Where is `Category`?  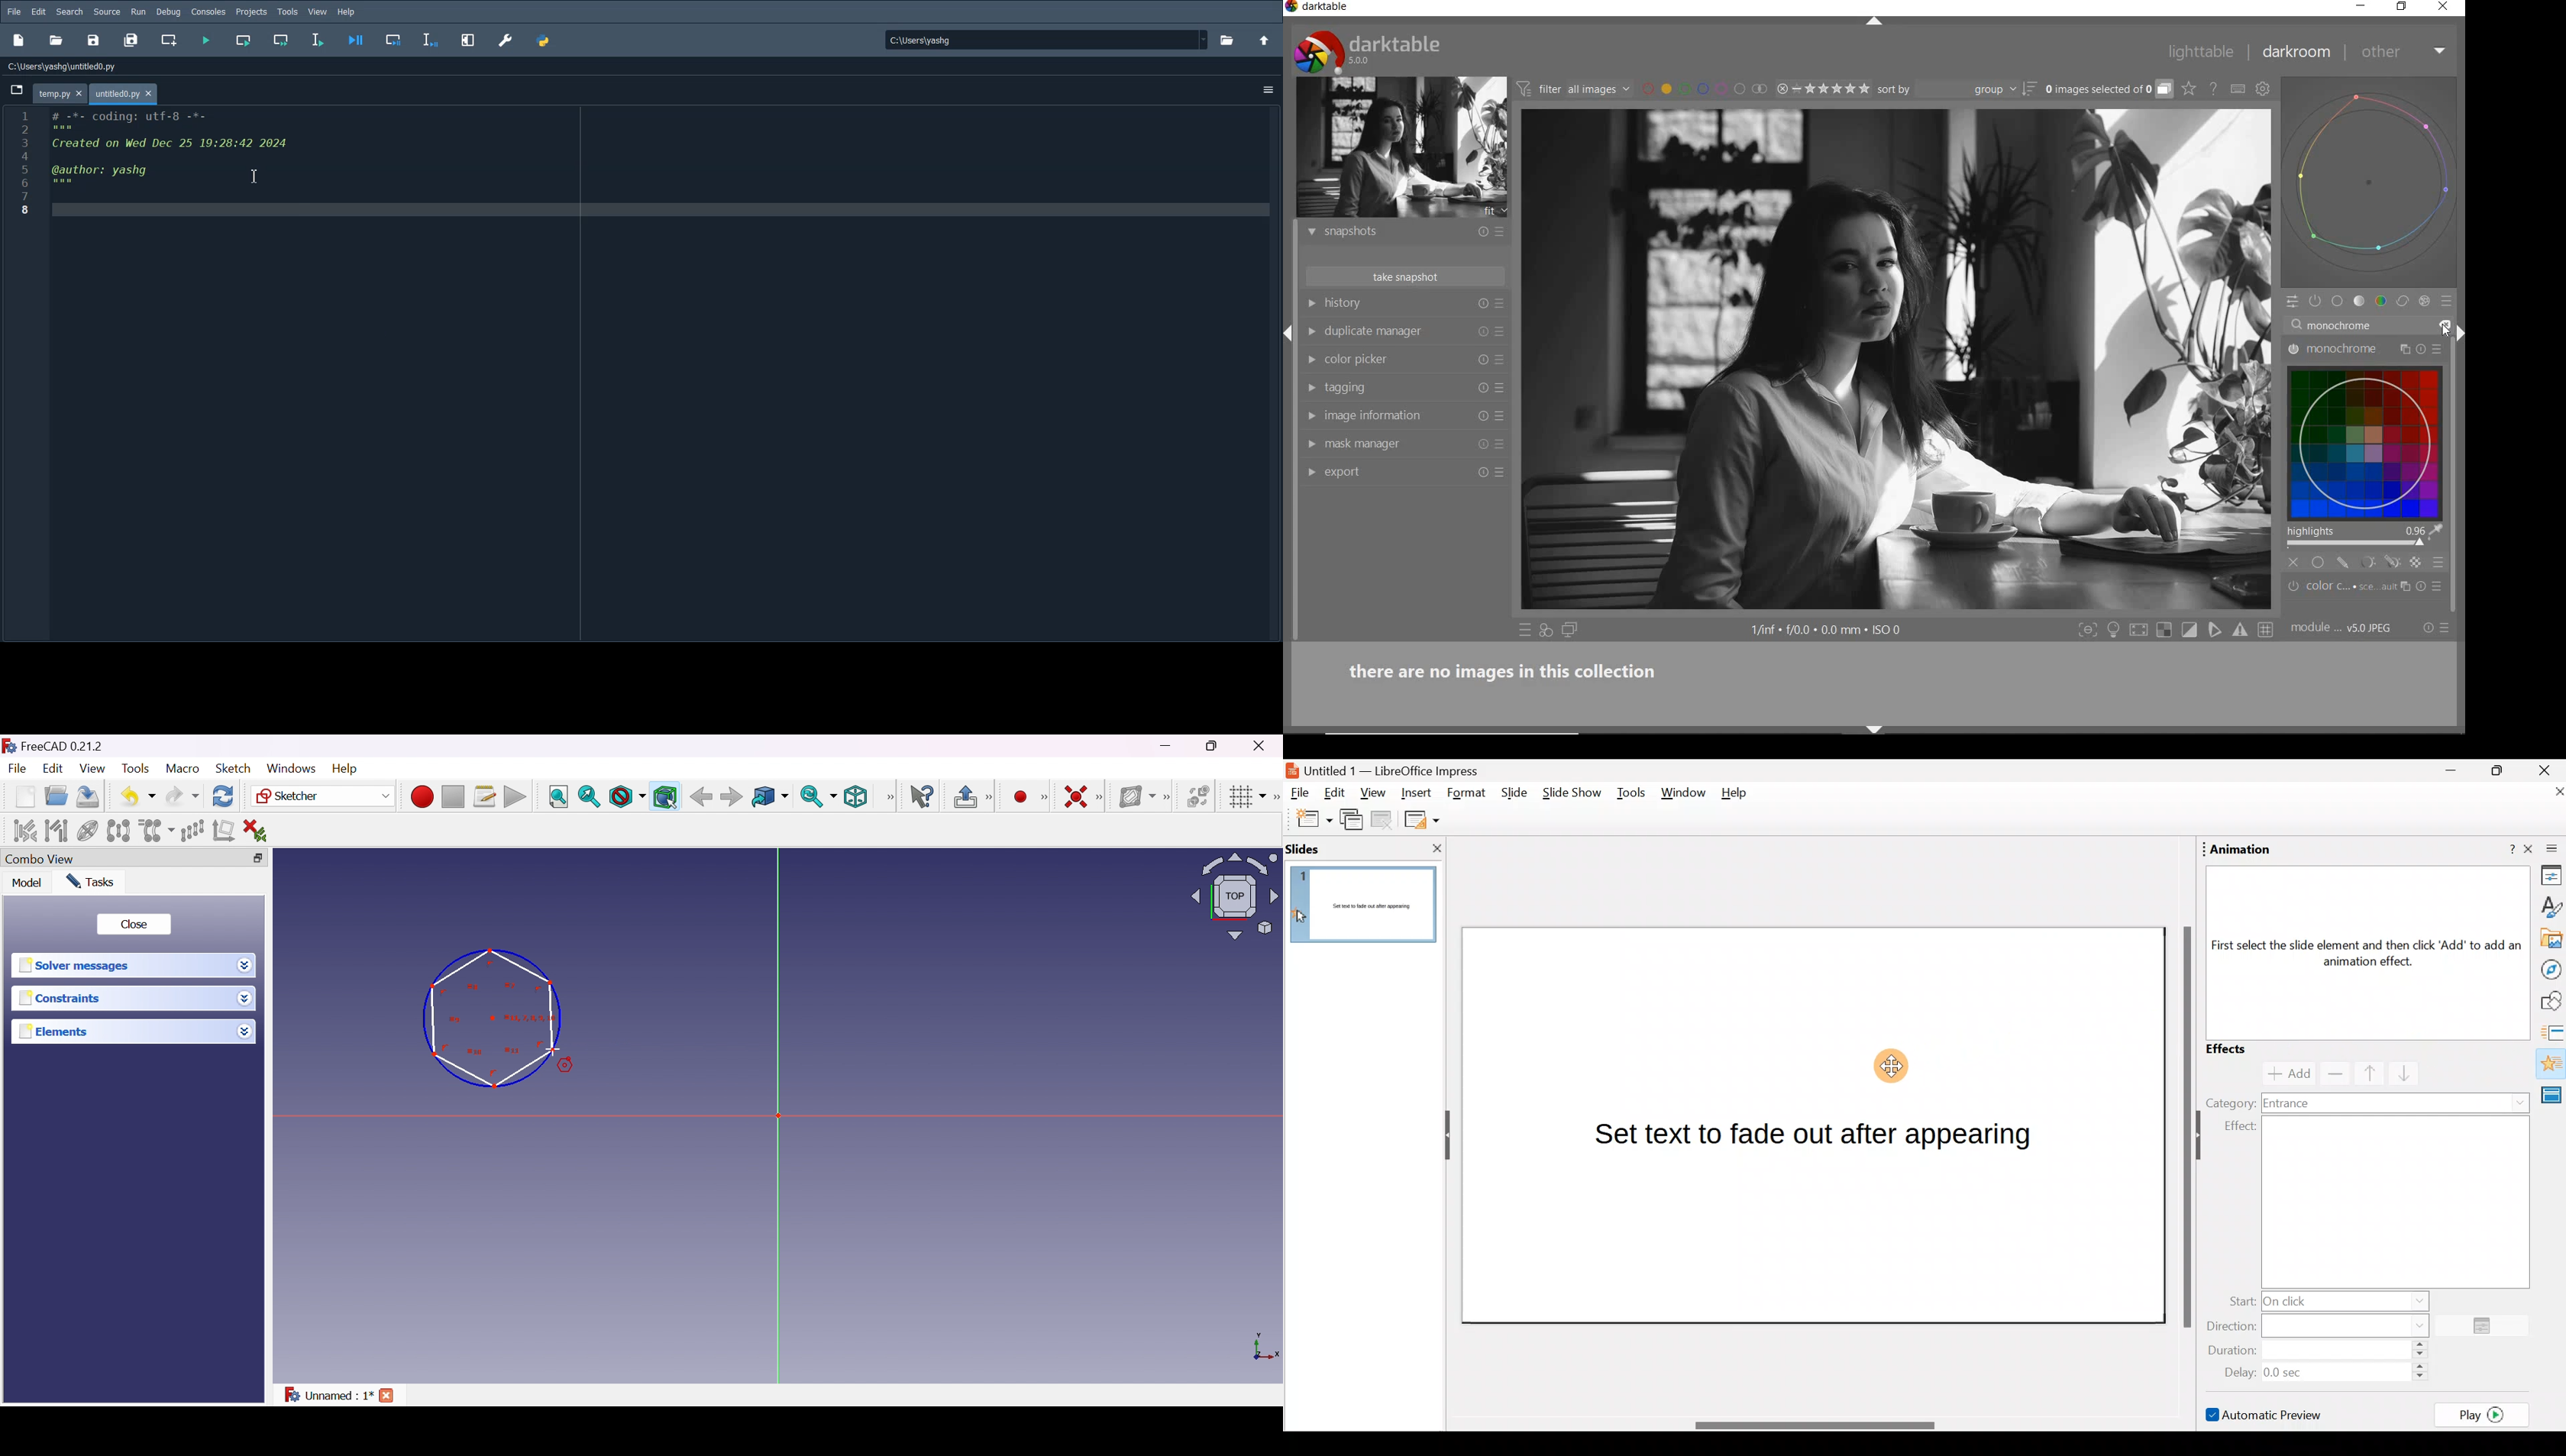 Category is located at coordinates (2230, 1102).